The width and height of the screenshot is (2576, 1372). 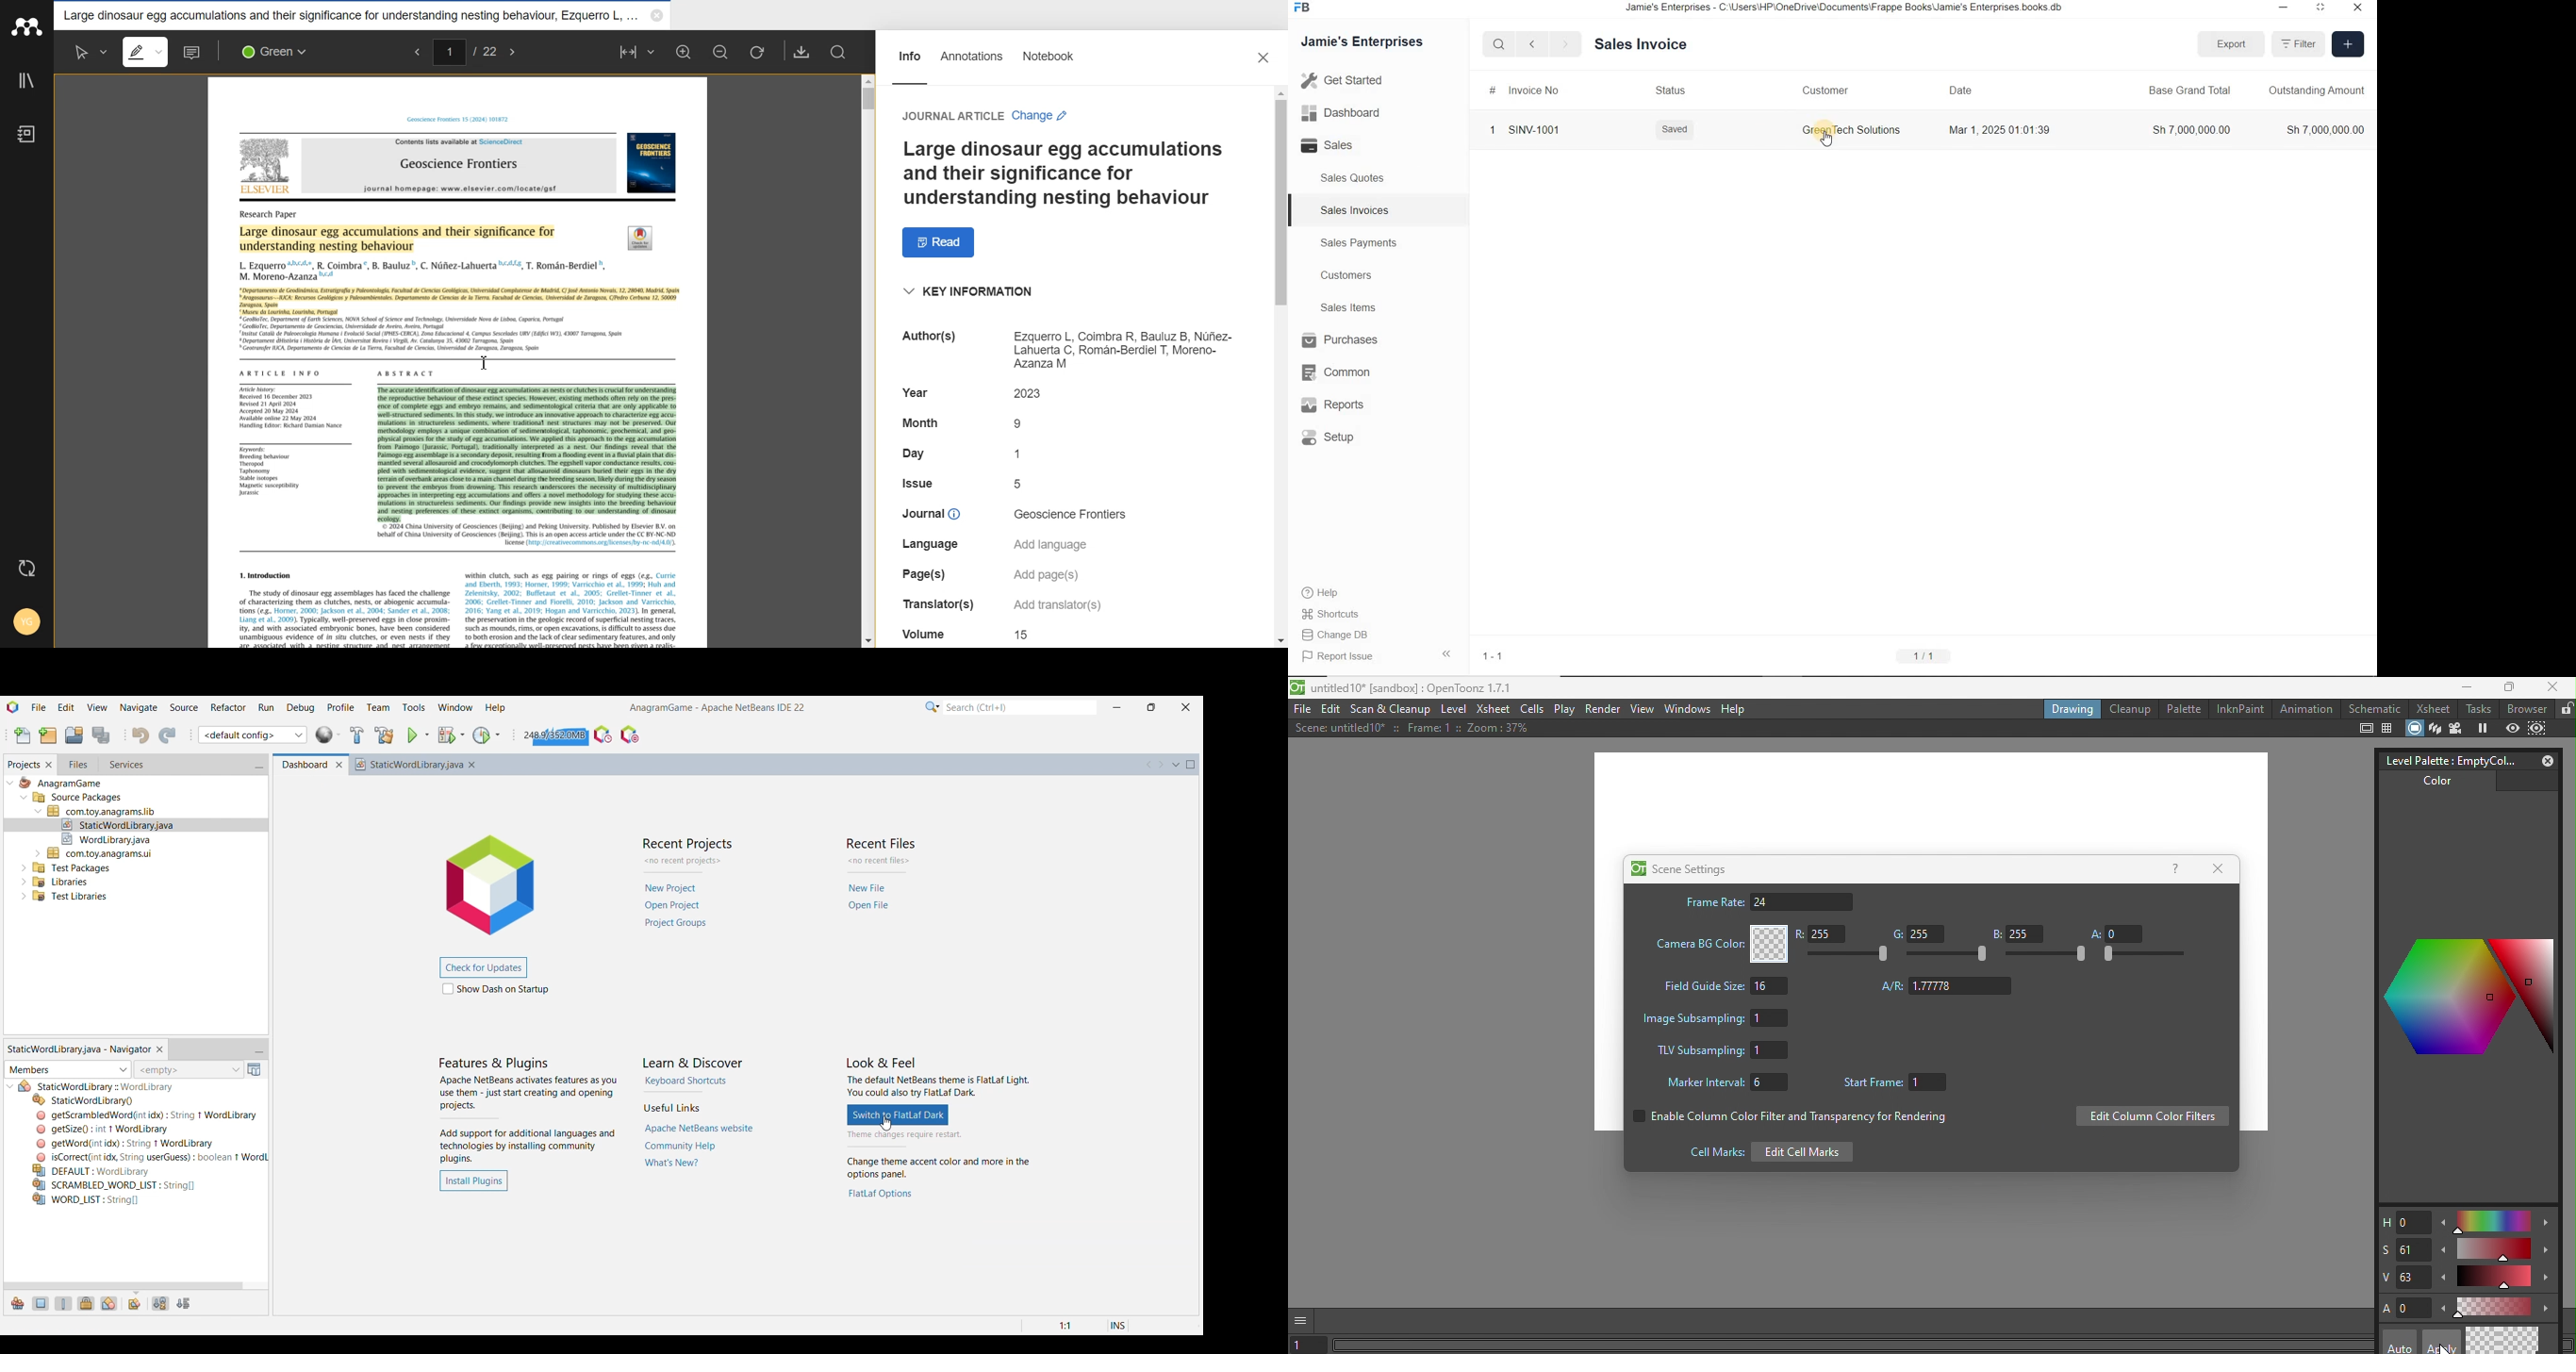 I want to click on text, so click(x=952, y=117).